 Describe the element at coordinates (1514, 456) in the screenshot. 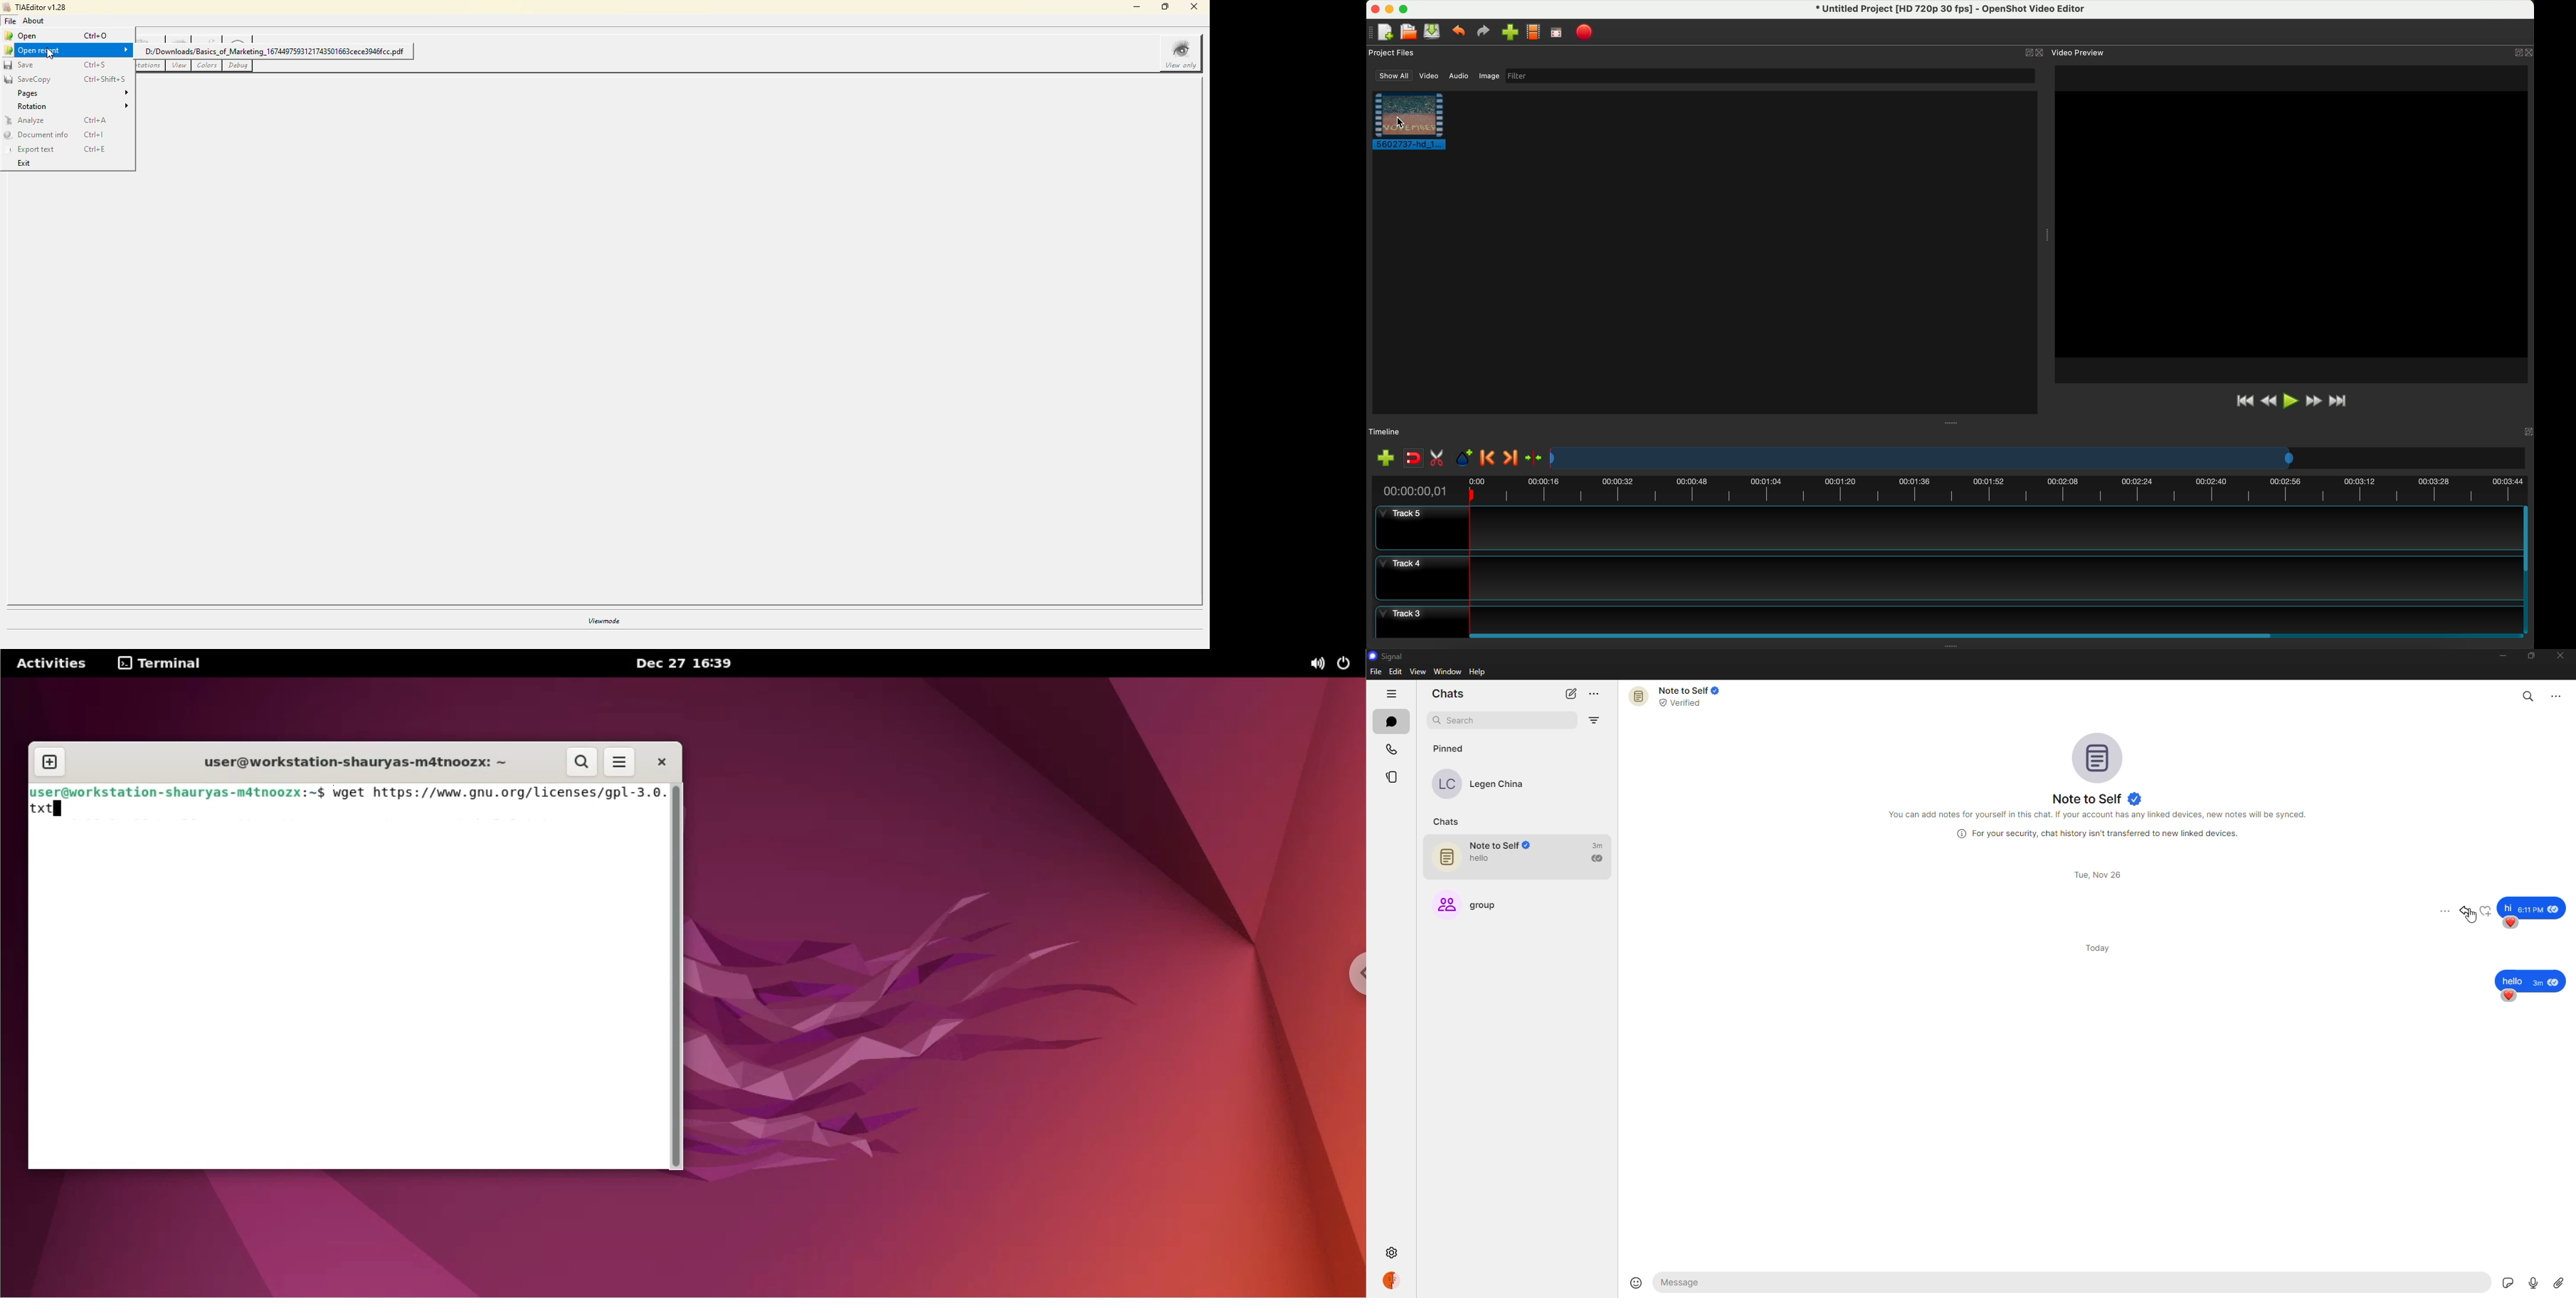

I see `next marker` at that location.